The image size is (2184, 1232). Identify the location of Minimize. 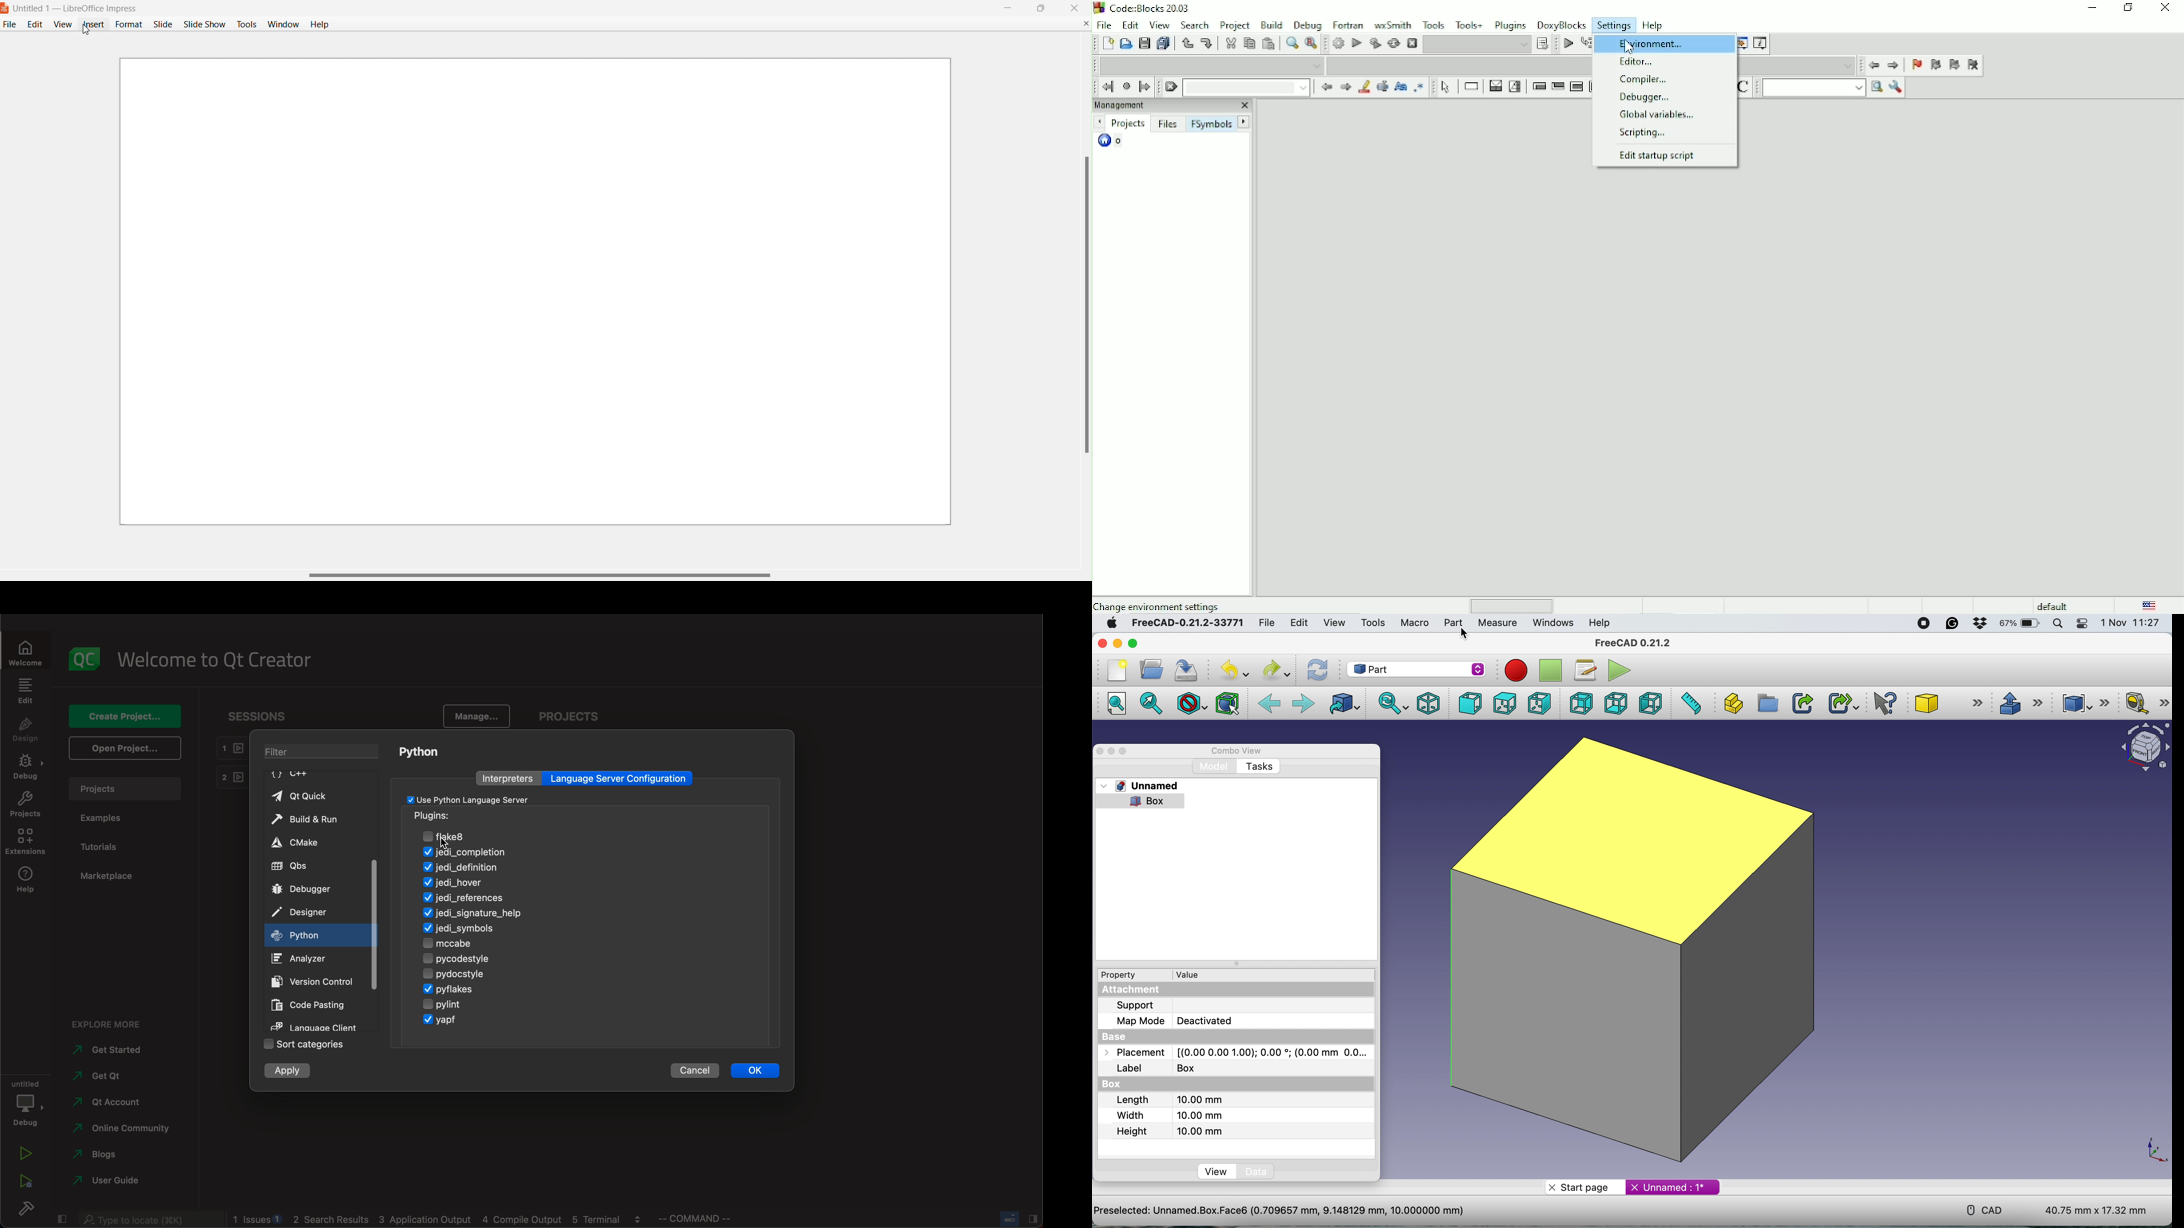
(2093, 8).